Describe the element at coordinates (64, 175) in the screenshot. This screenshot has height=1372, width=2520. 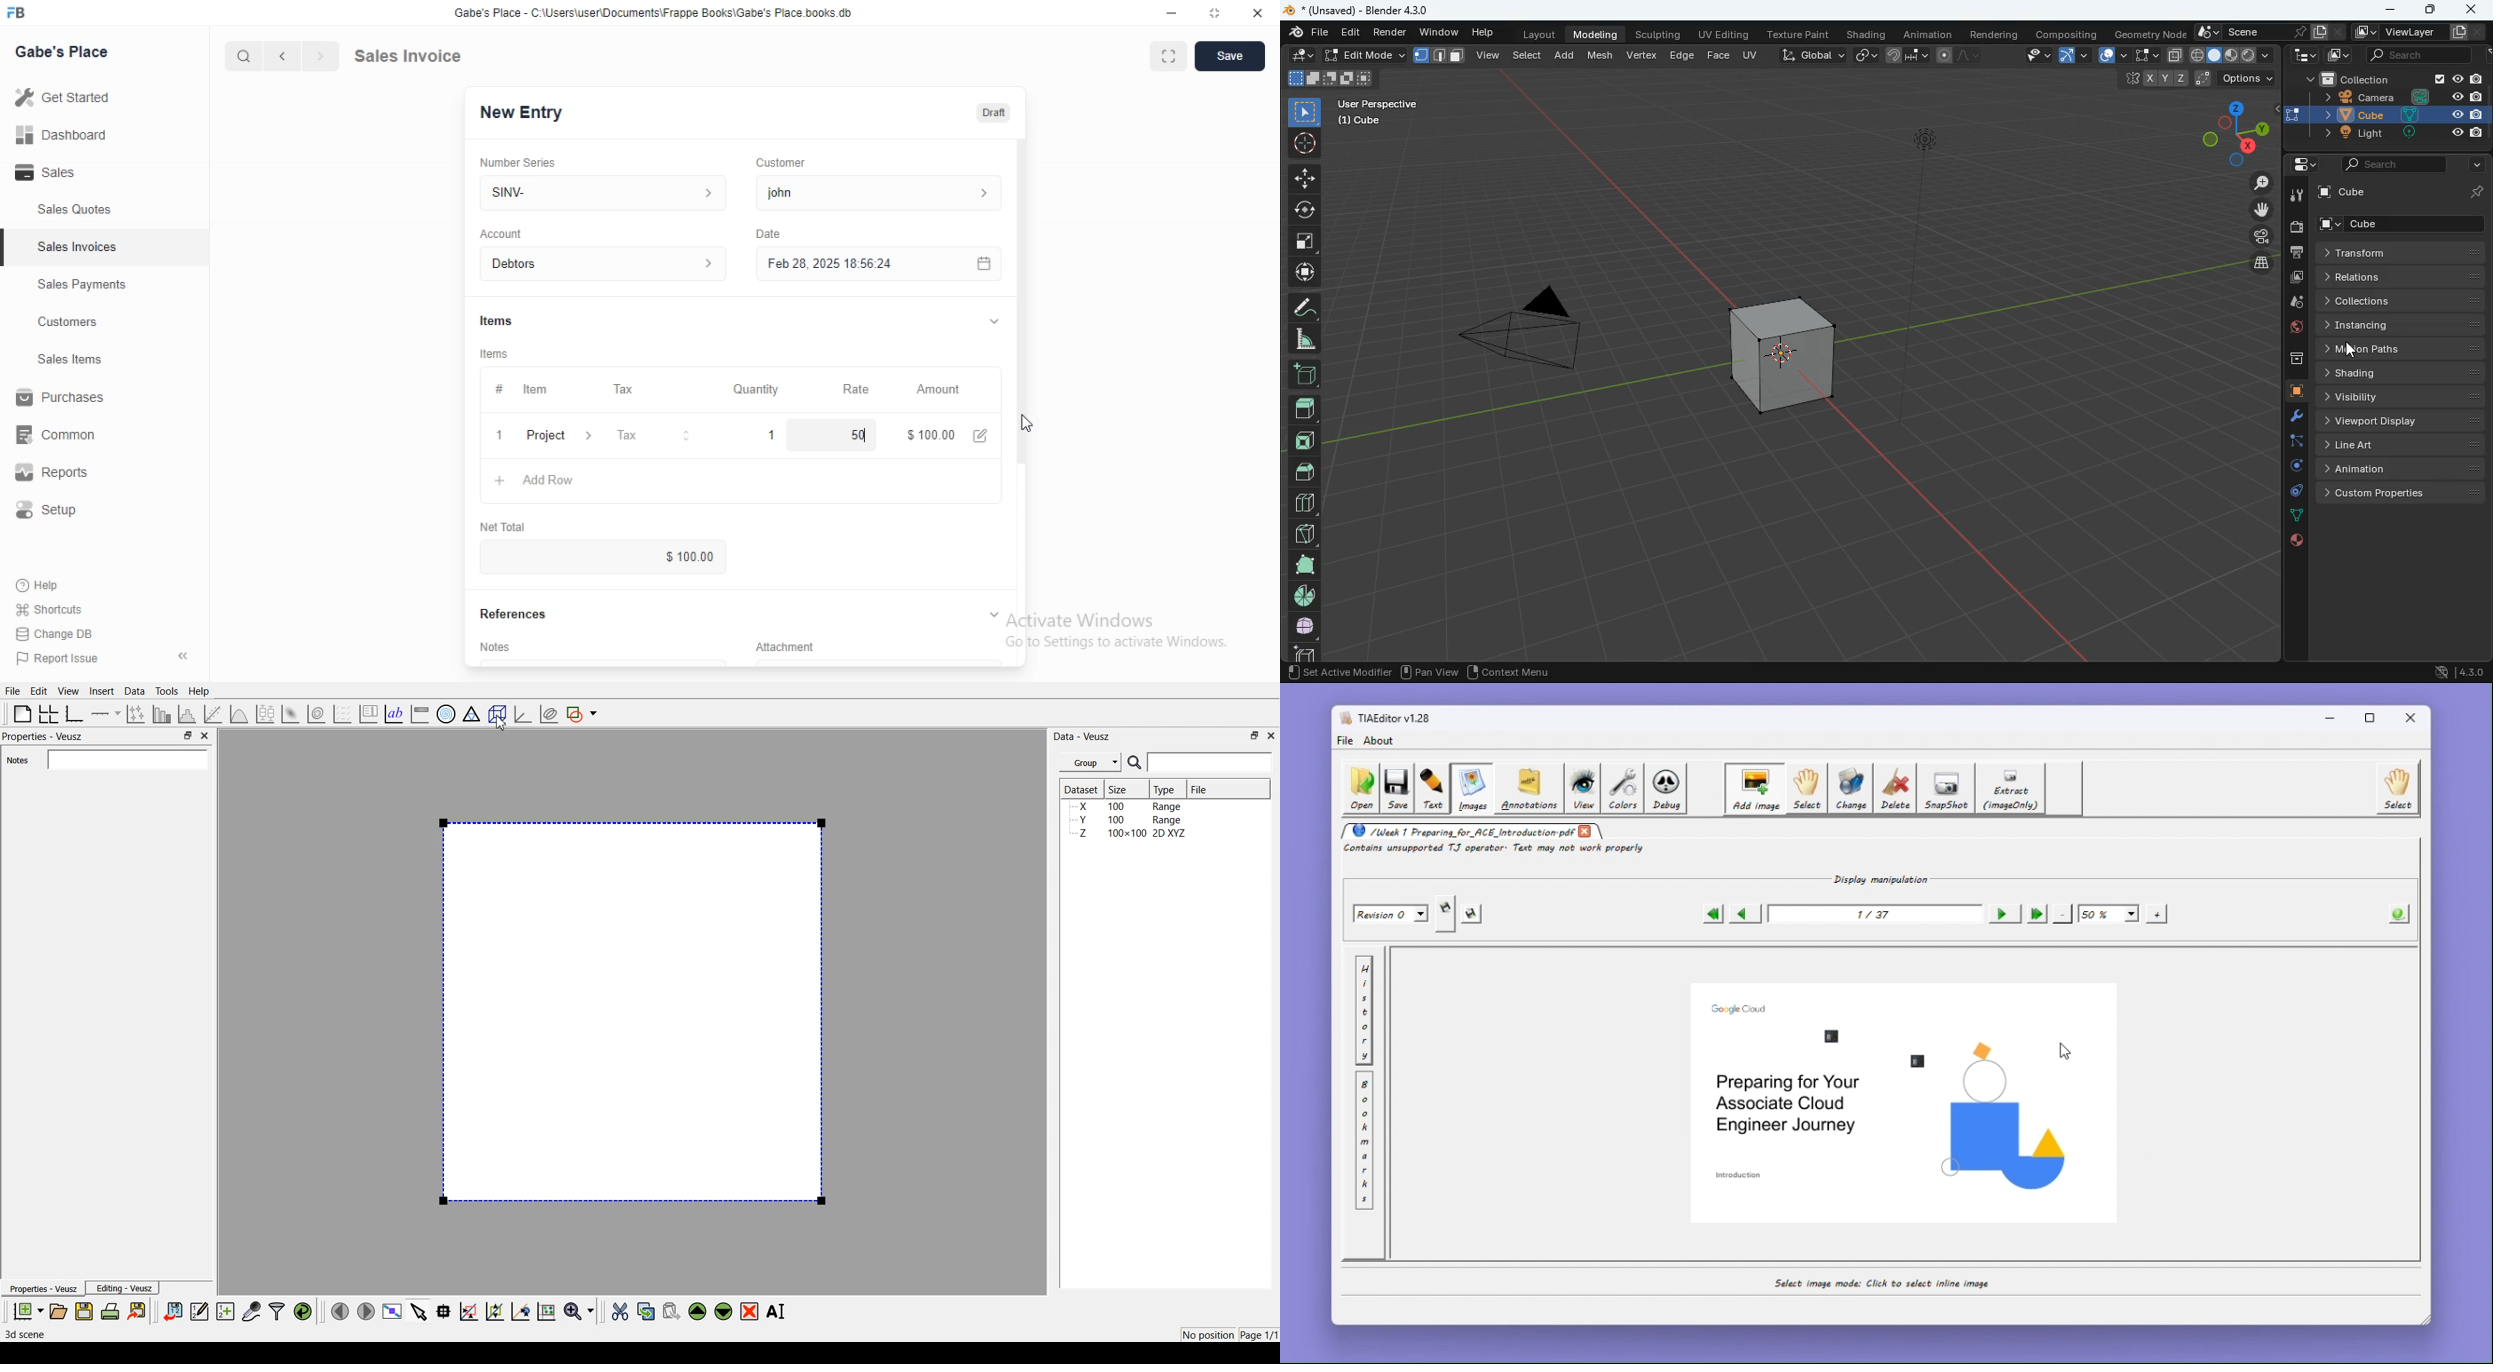
I see `- Sales` at that location.